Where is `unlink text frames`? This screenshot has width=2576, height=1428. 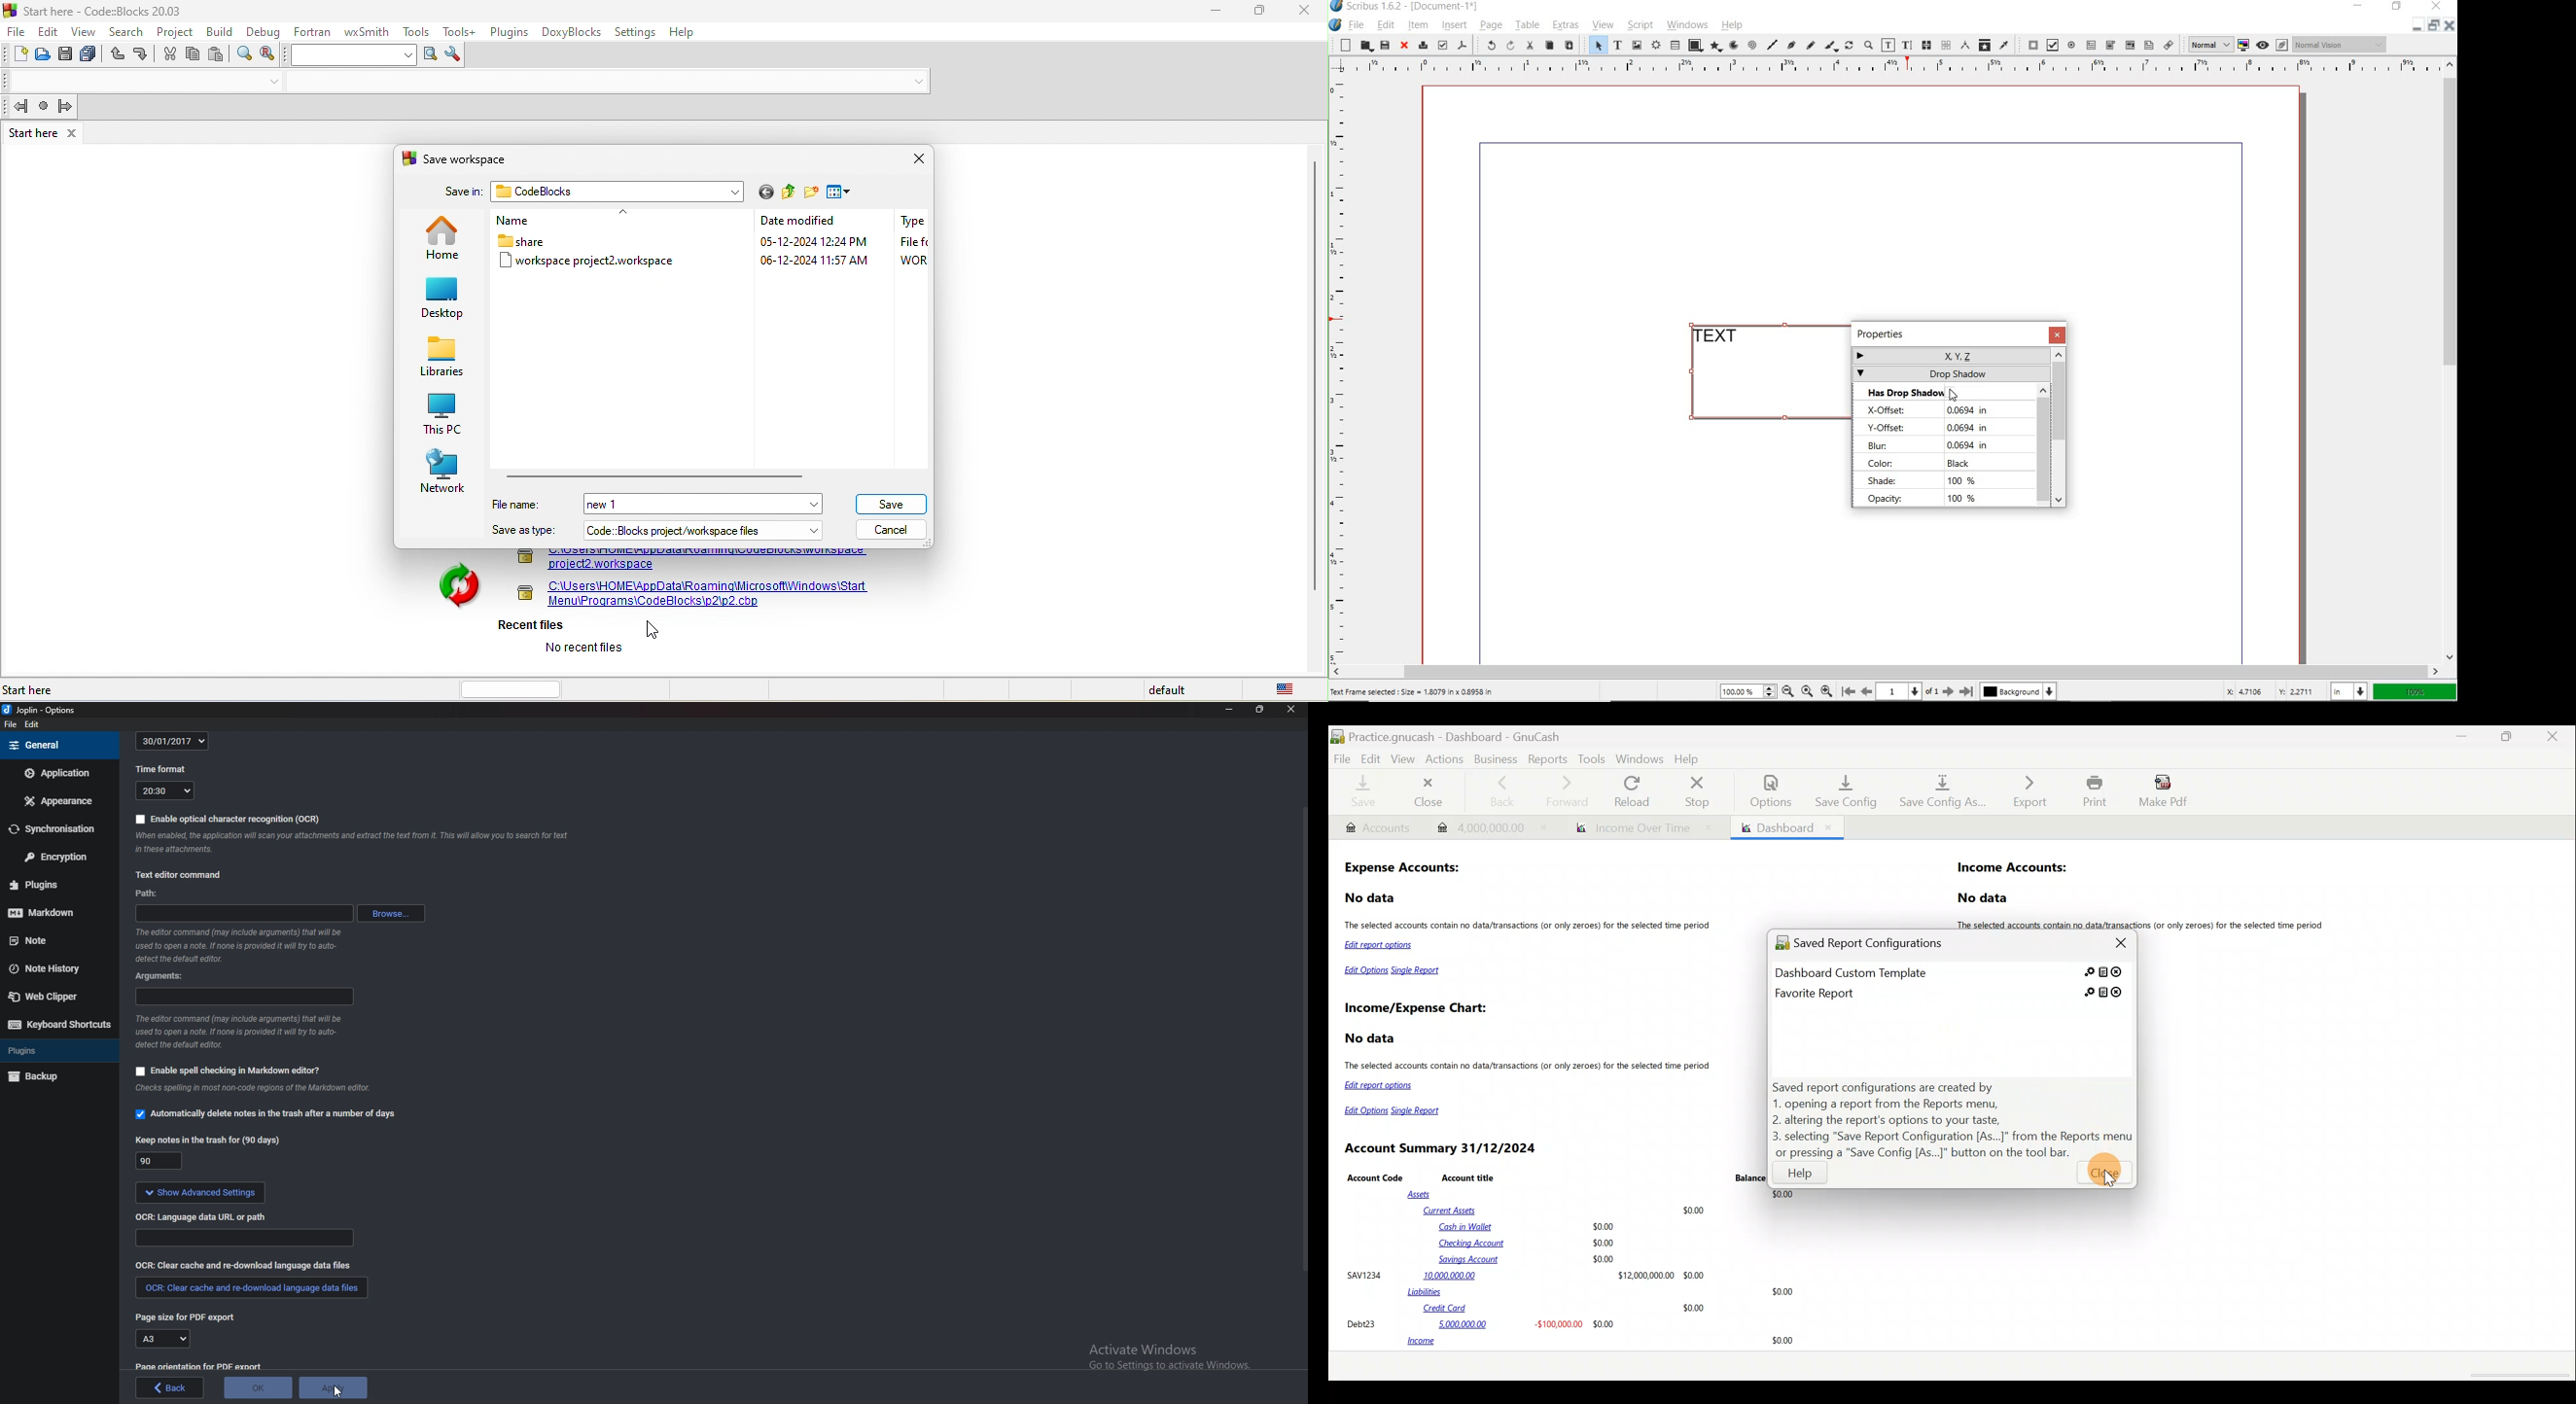 unlink text frames is located at coordinates (1946, 46).